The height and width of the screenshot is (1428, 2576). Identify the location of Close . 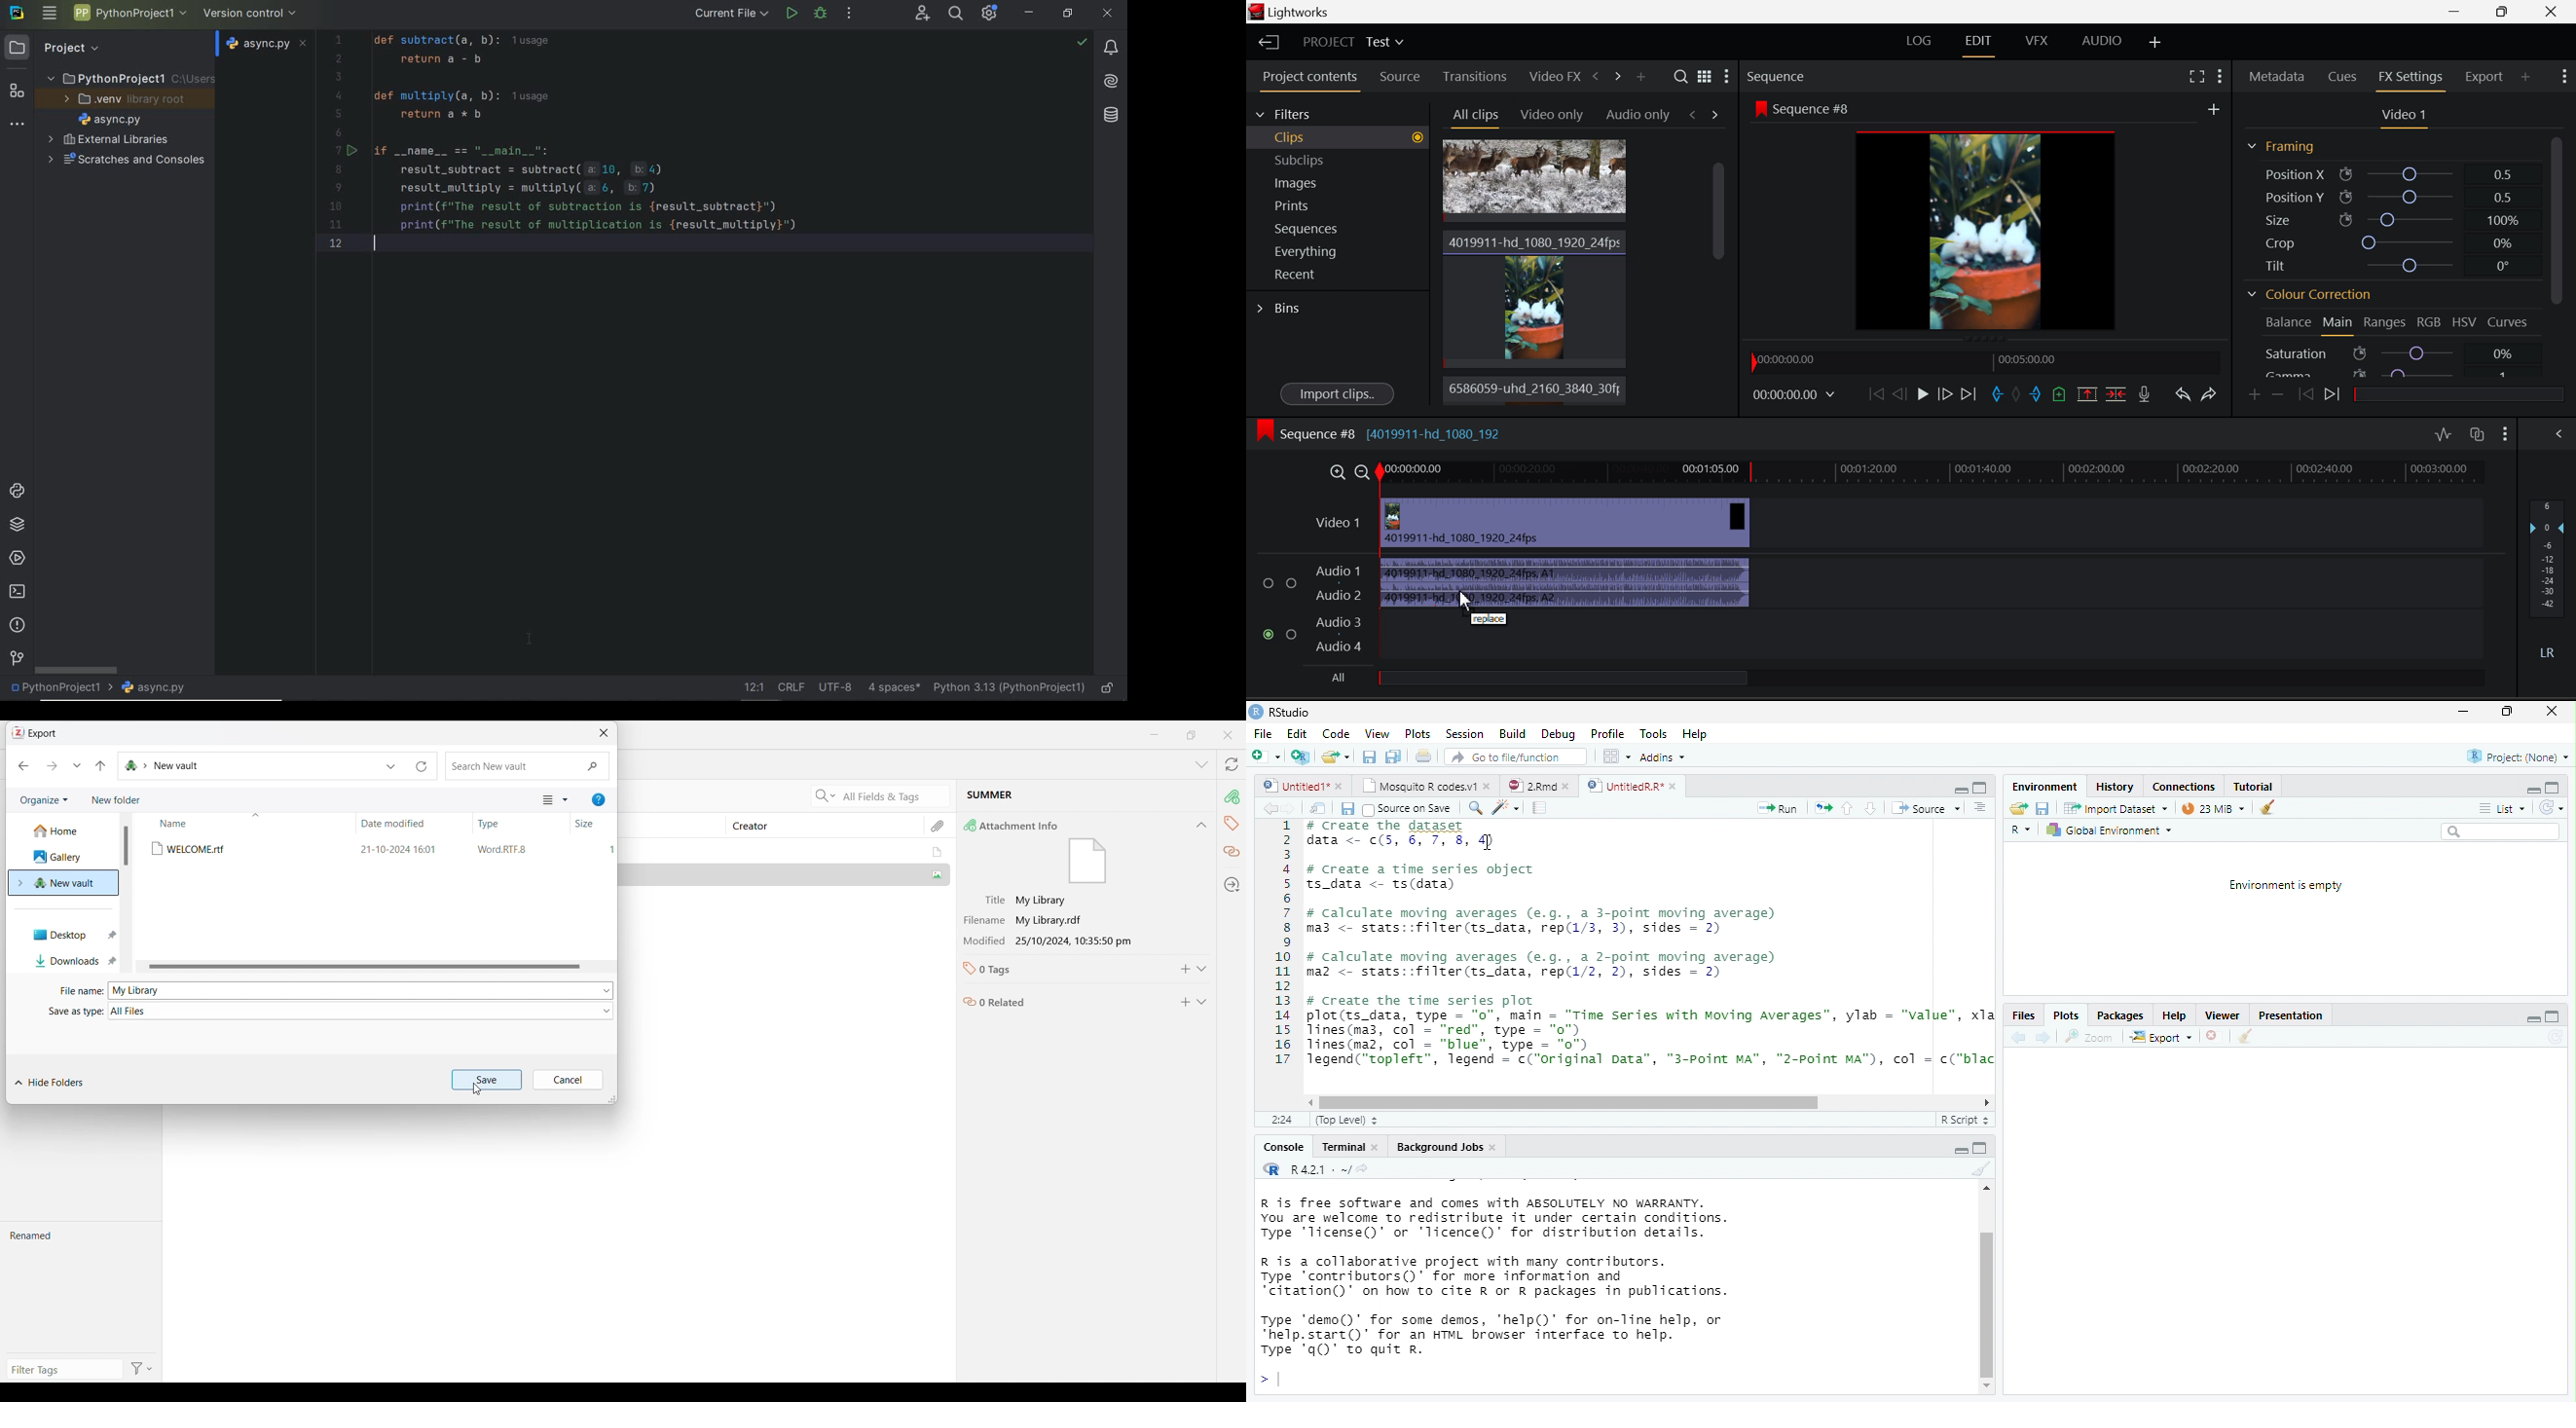
(604, 733).